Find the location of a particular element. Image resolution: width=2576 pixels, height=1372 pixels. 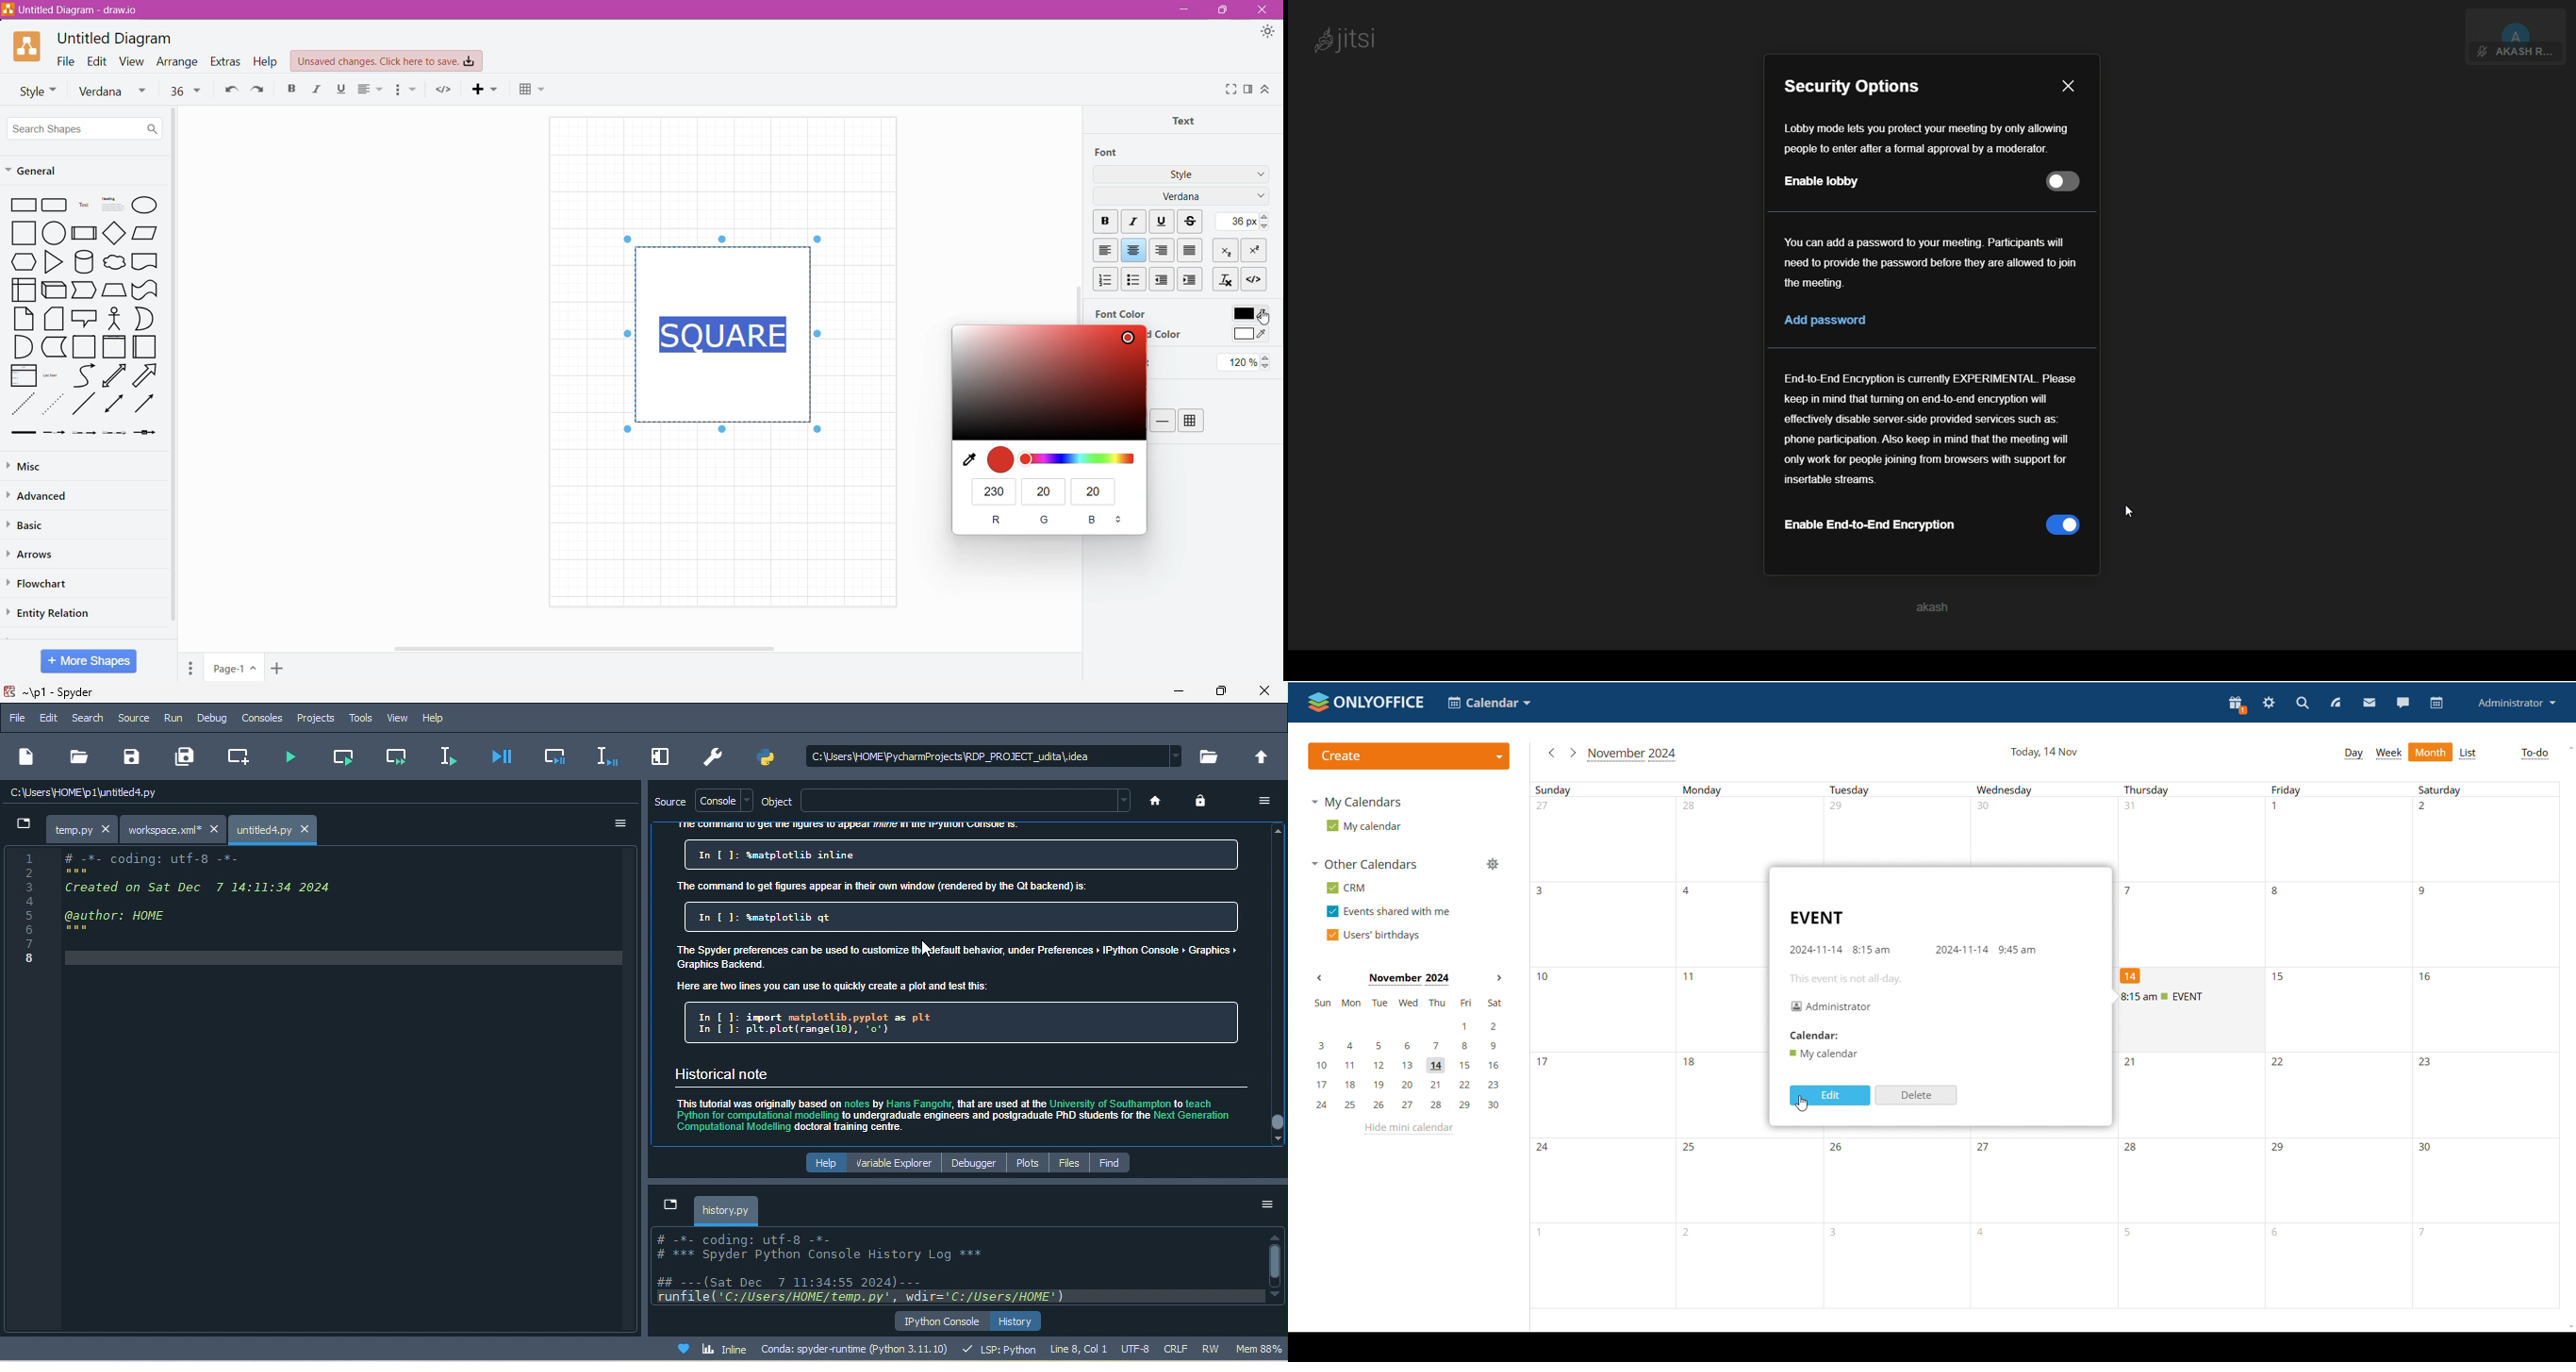

3D Rectangle is located at coordinates (53, 289).